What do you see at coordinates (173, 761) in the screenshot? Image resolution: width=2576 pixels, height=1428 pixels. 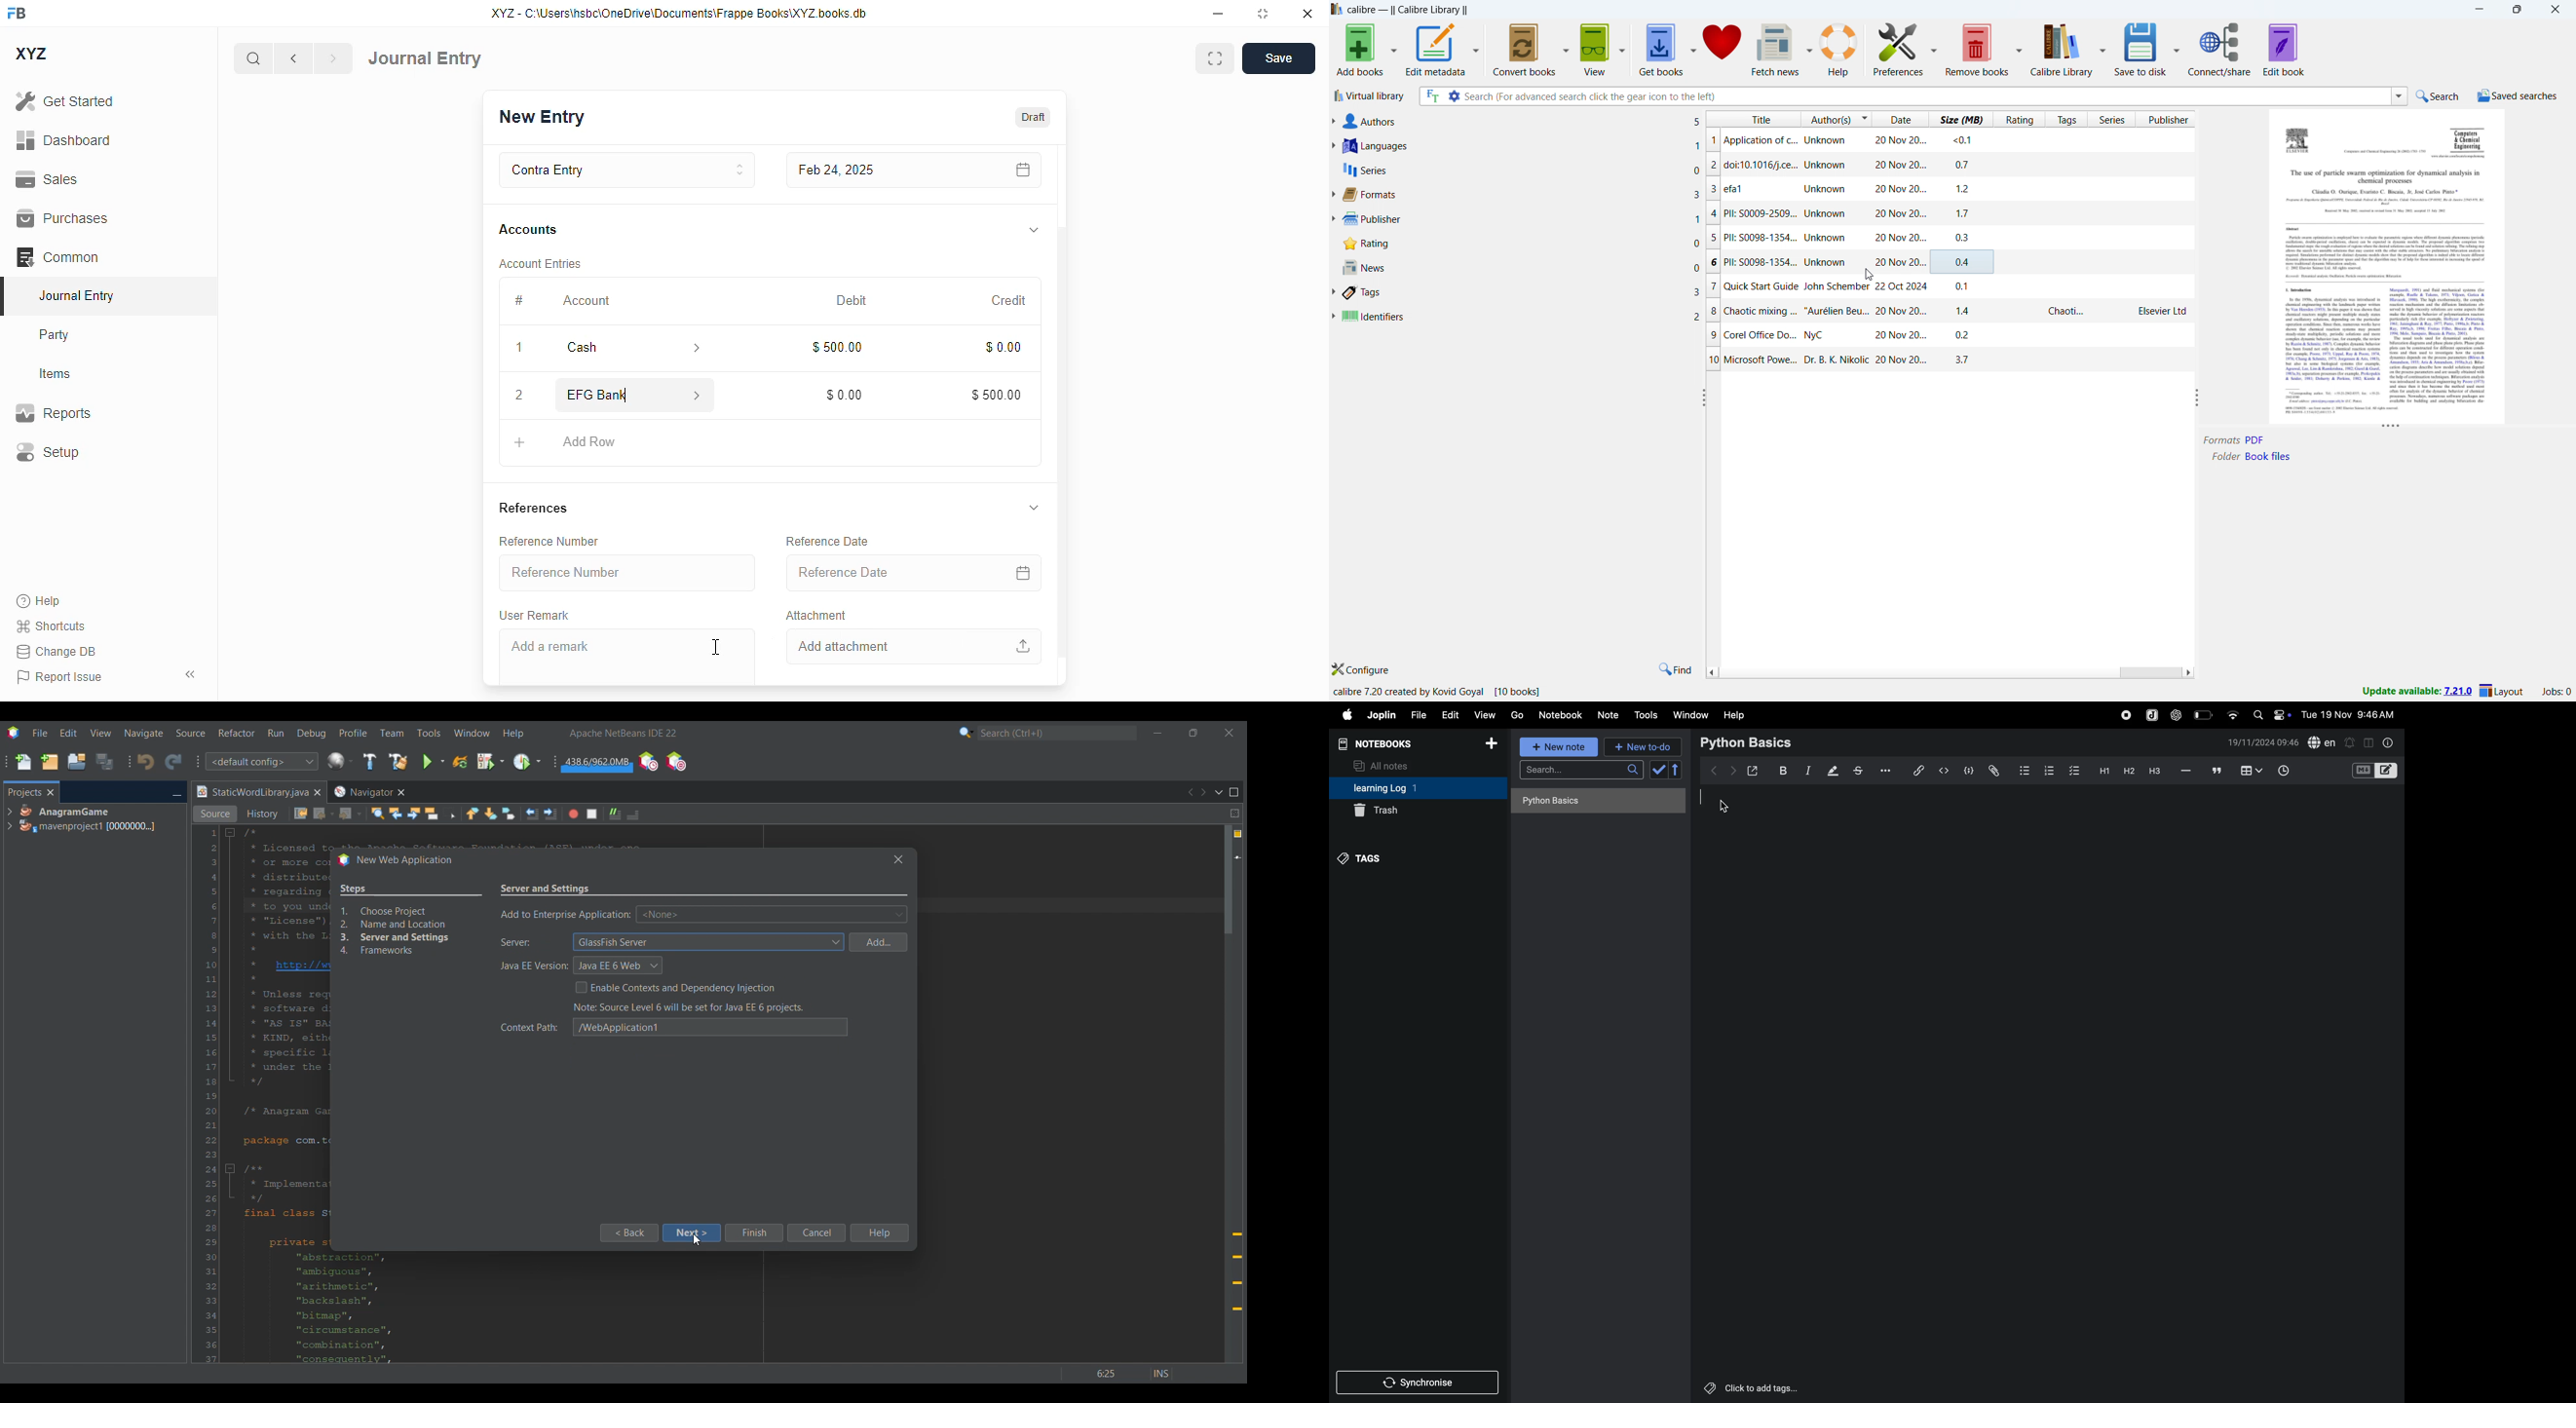 I see `Redo` at bounding box center [173, 761].